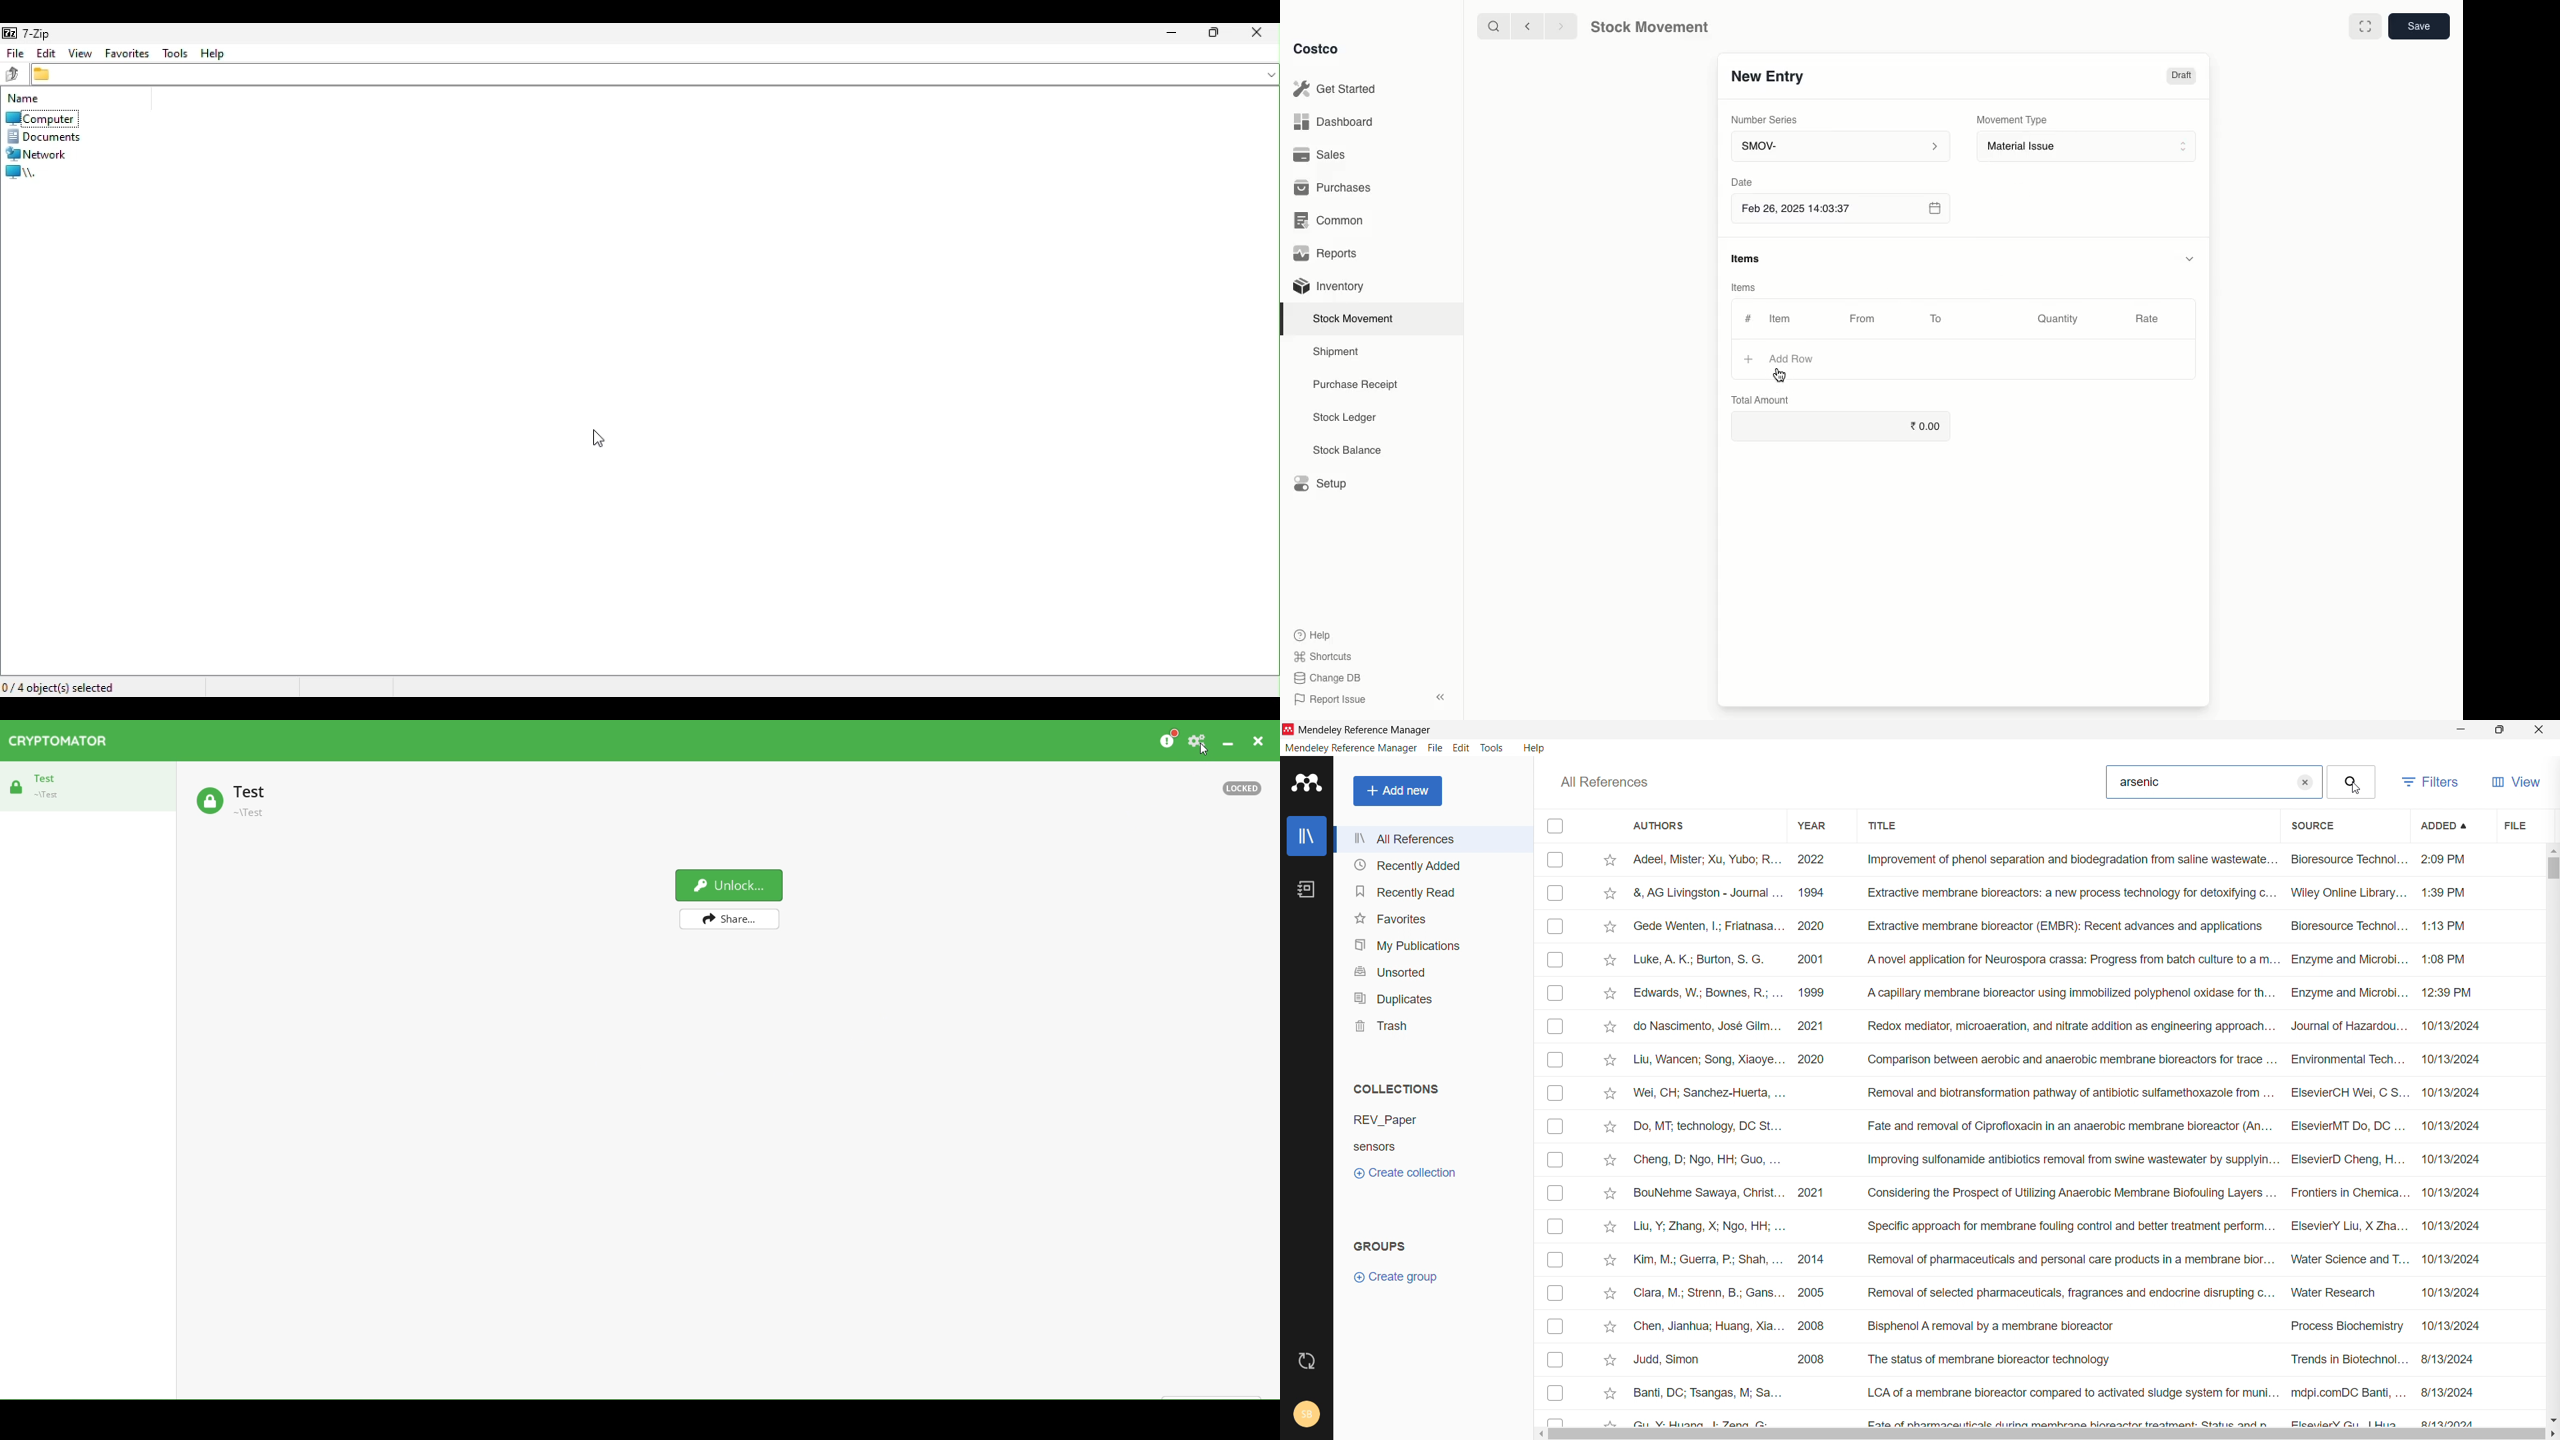  What do you see at coordinates (1263, 741) in the screenshot?
I see `Close` at bounding box center [1263, 741].